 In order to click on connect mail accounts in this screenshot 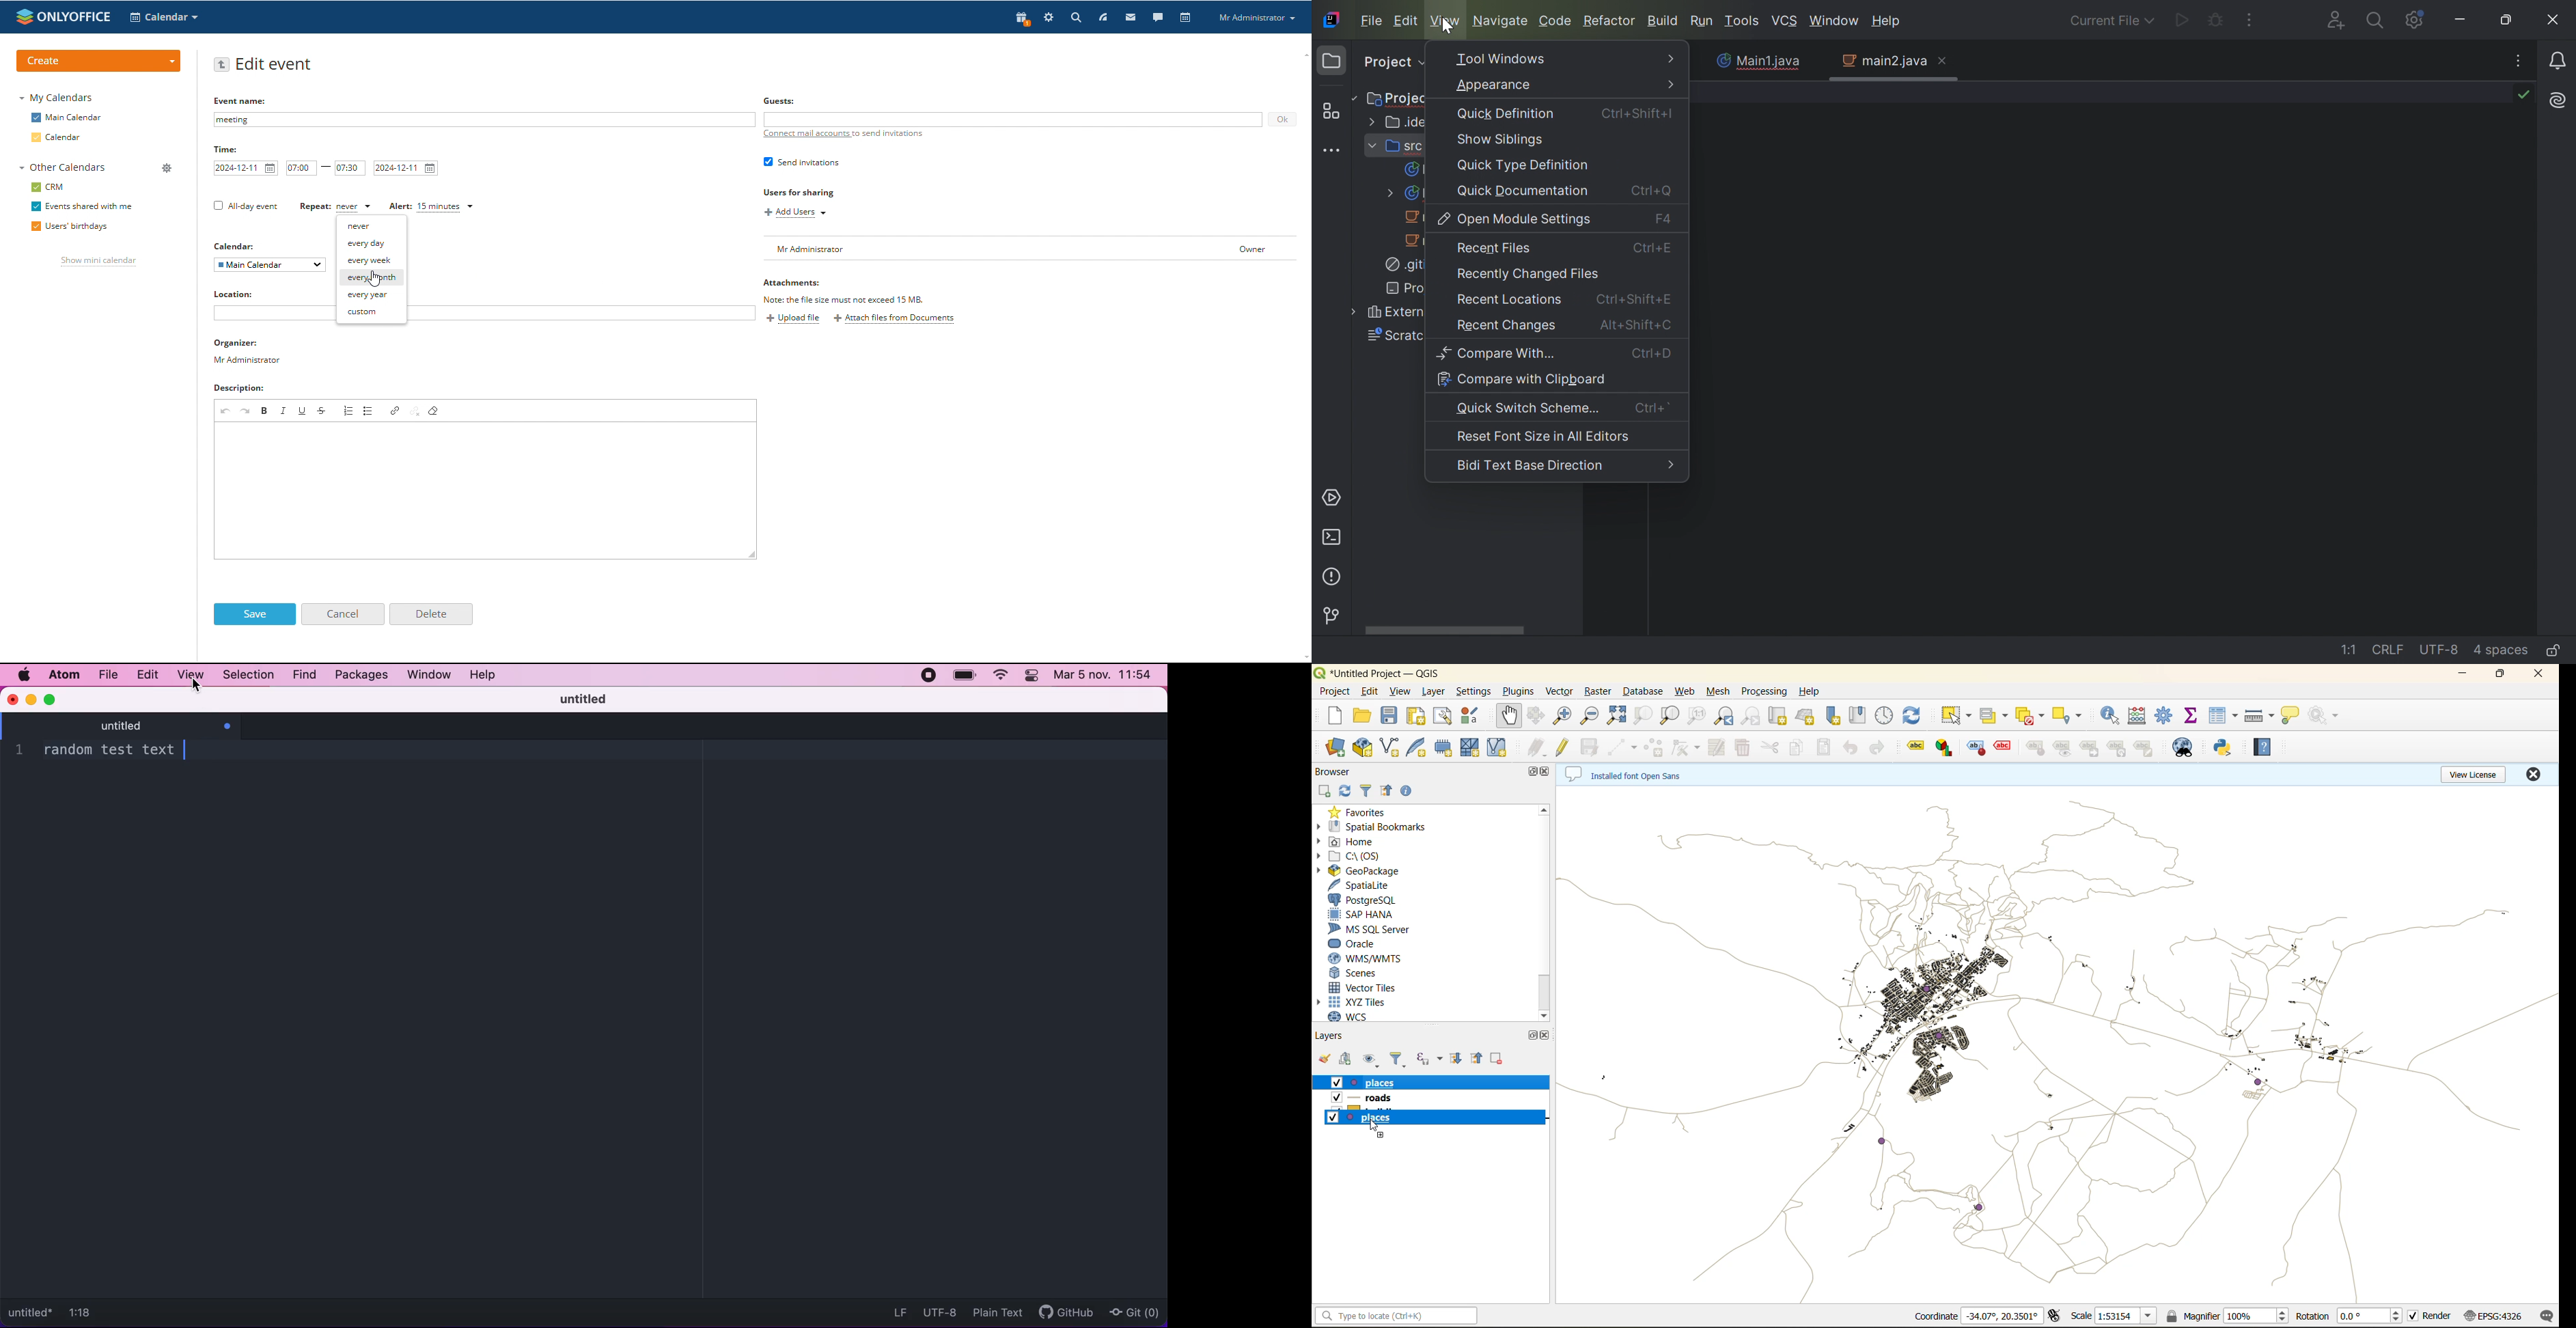, I will do `click(844, 133)`.